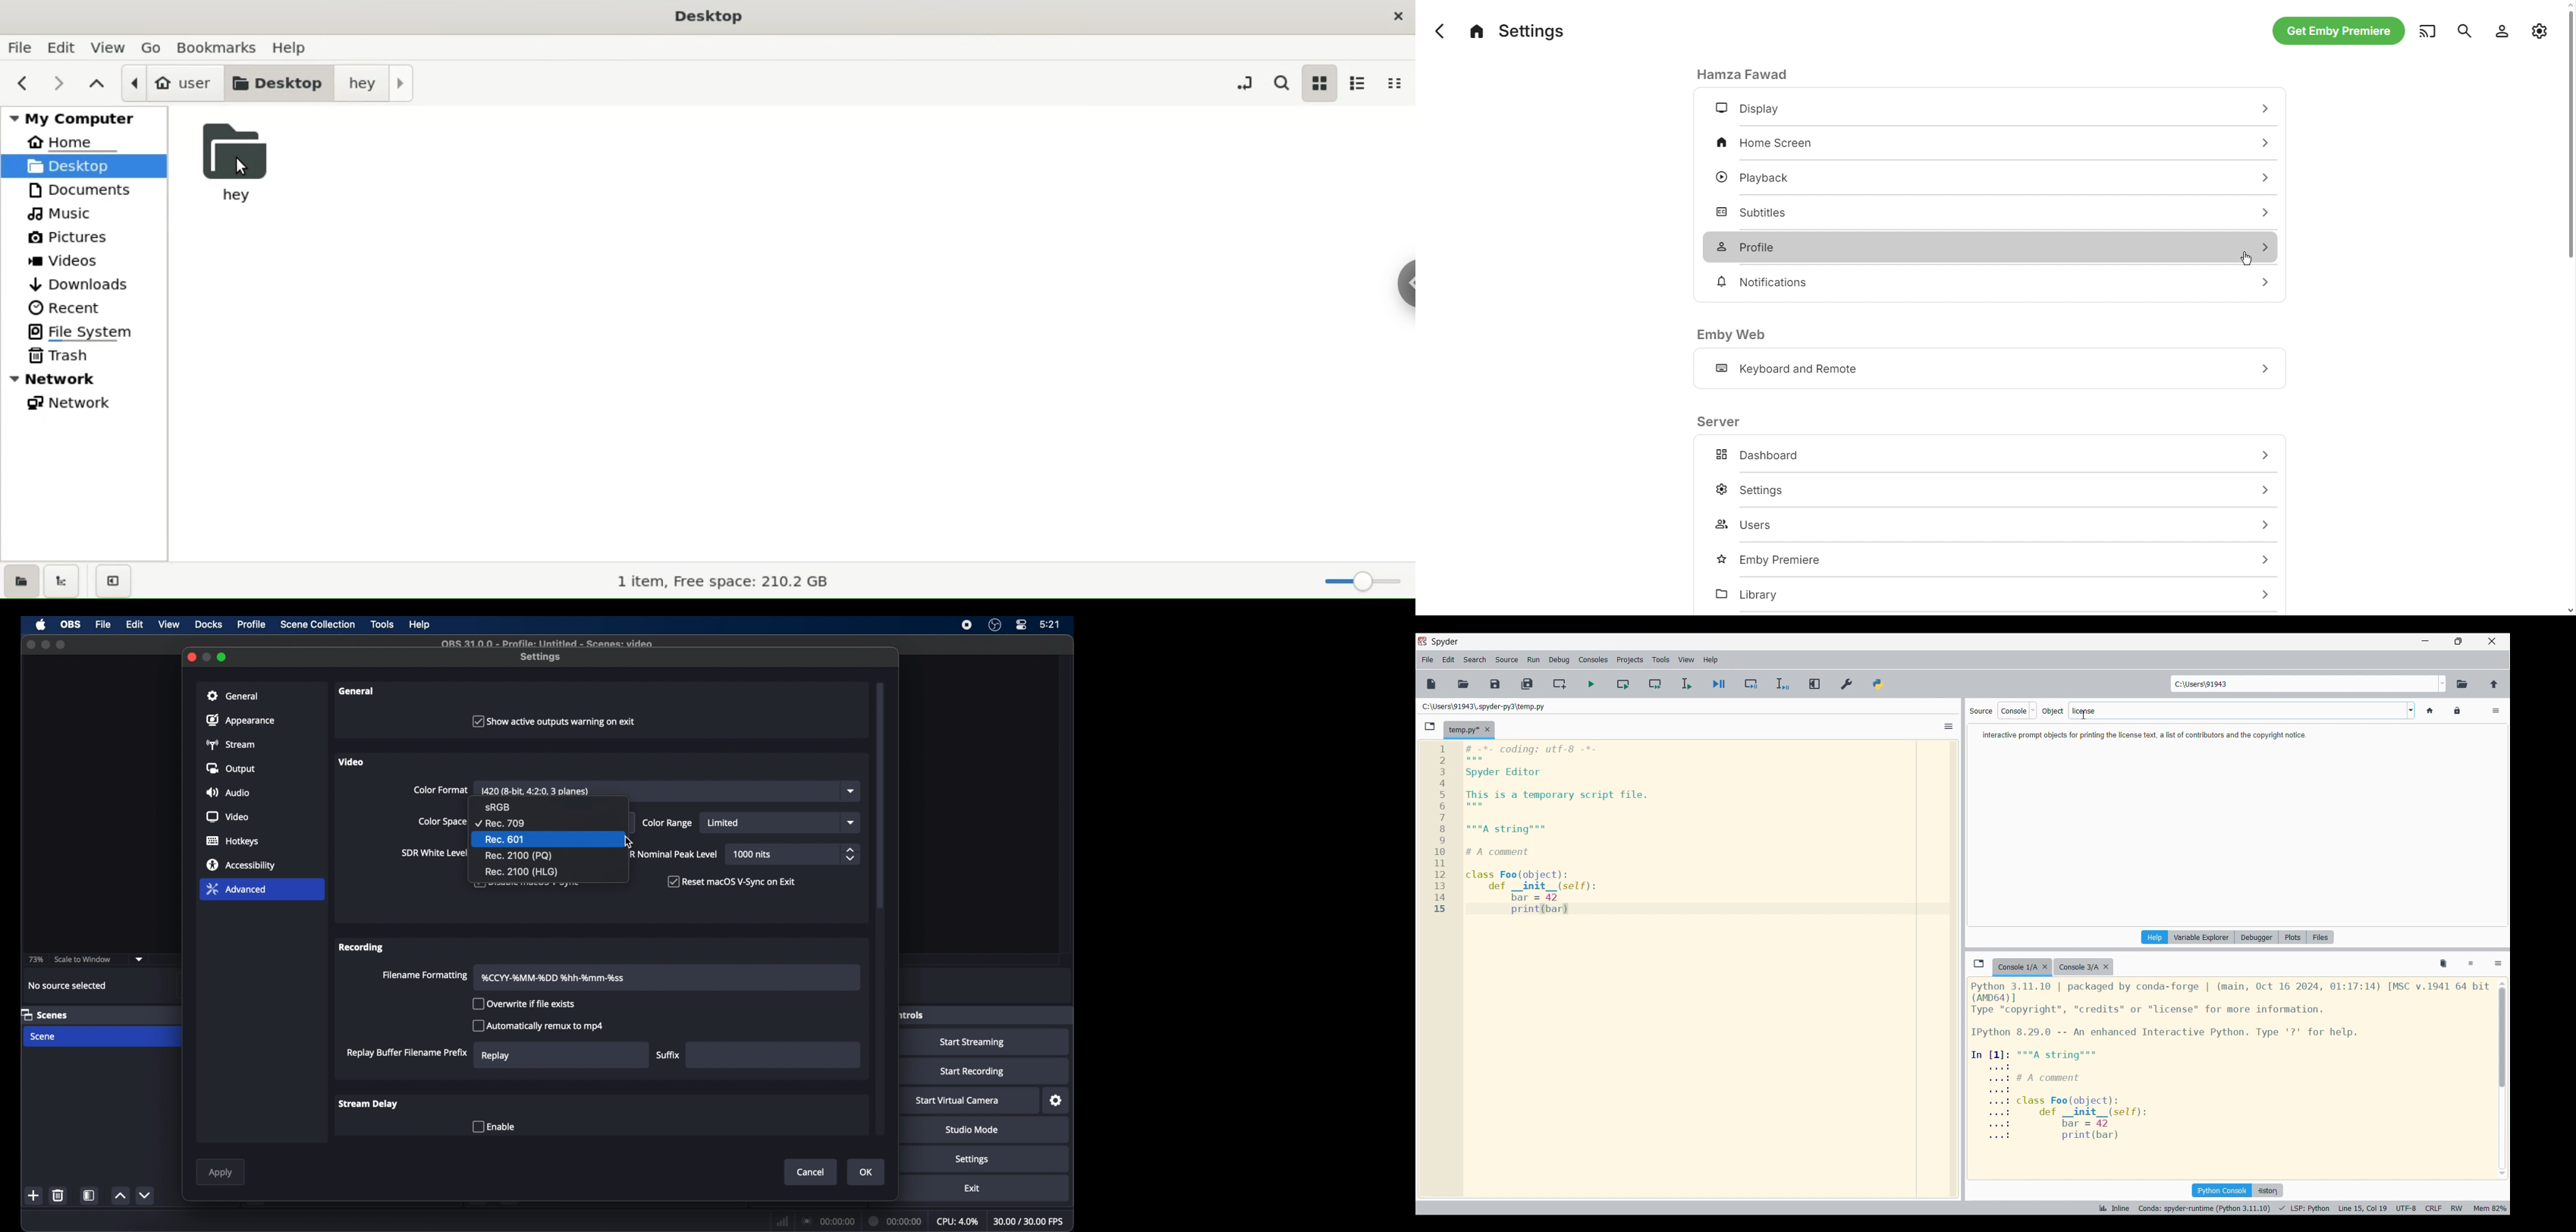  What do you see at coordinates (1686, 684) in the screenshot?
I see `Run selection/current line` at bounding box center [1686, 684].